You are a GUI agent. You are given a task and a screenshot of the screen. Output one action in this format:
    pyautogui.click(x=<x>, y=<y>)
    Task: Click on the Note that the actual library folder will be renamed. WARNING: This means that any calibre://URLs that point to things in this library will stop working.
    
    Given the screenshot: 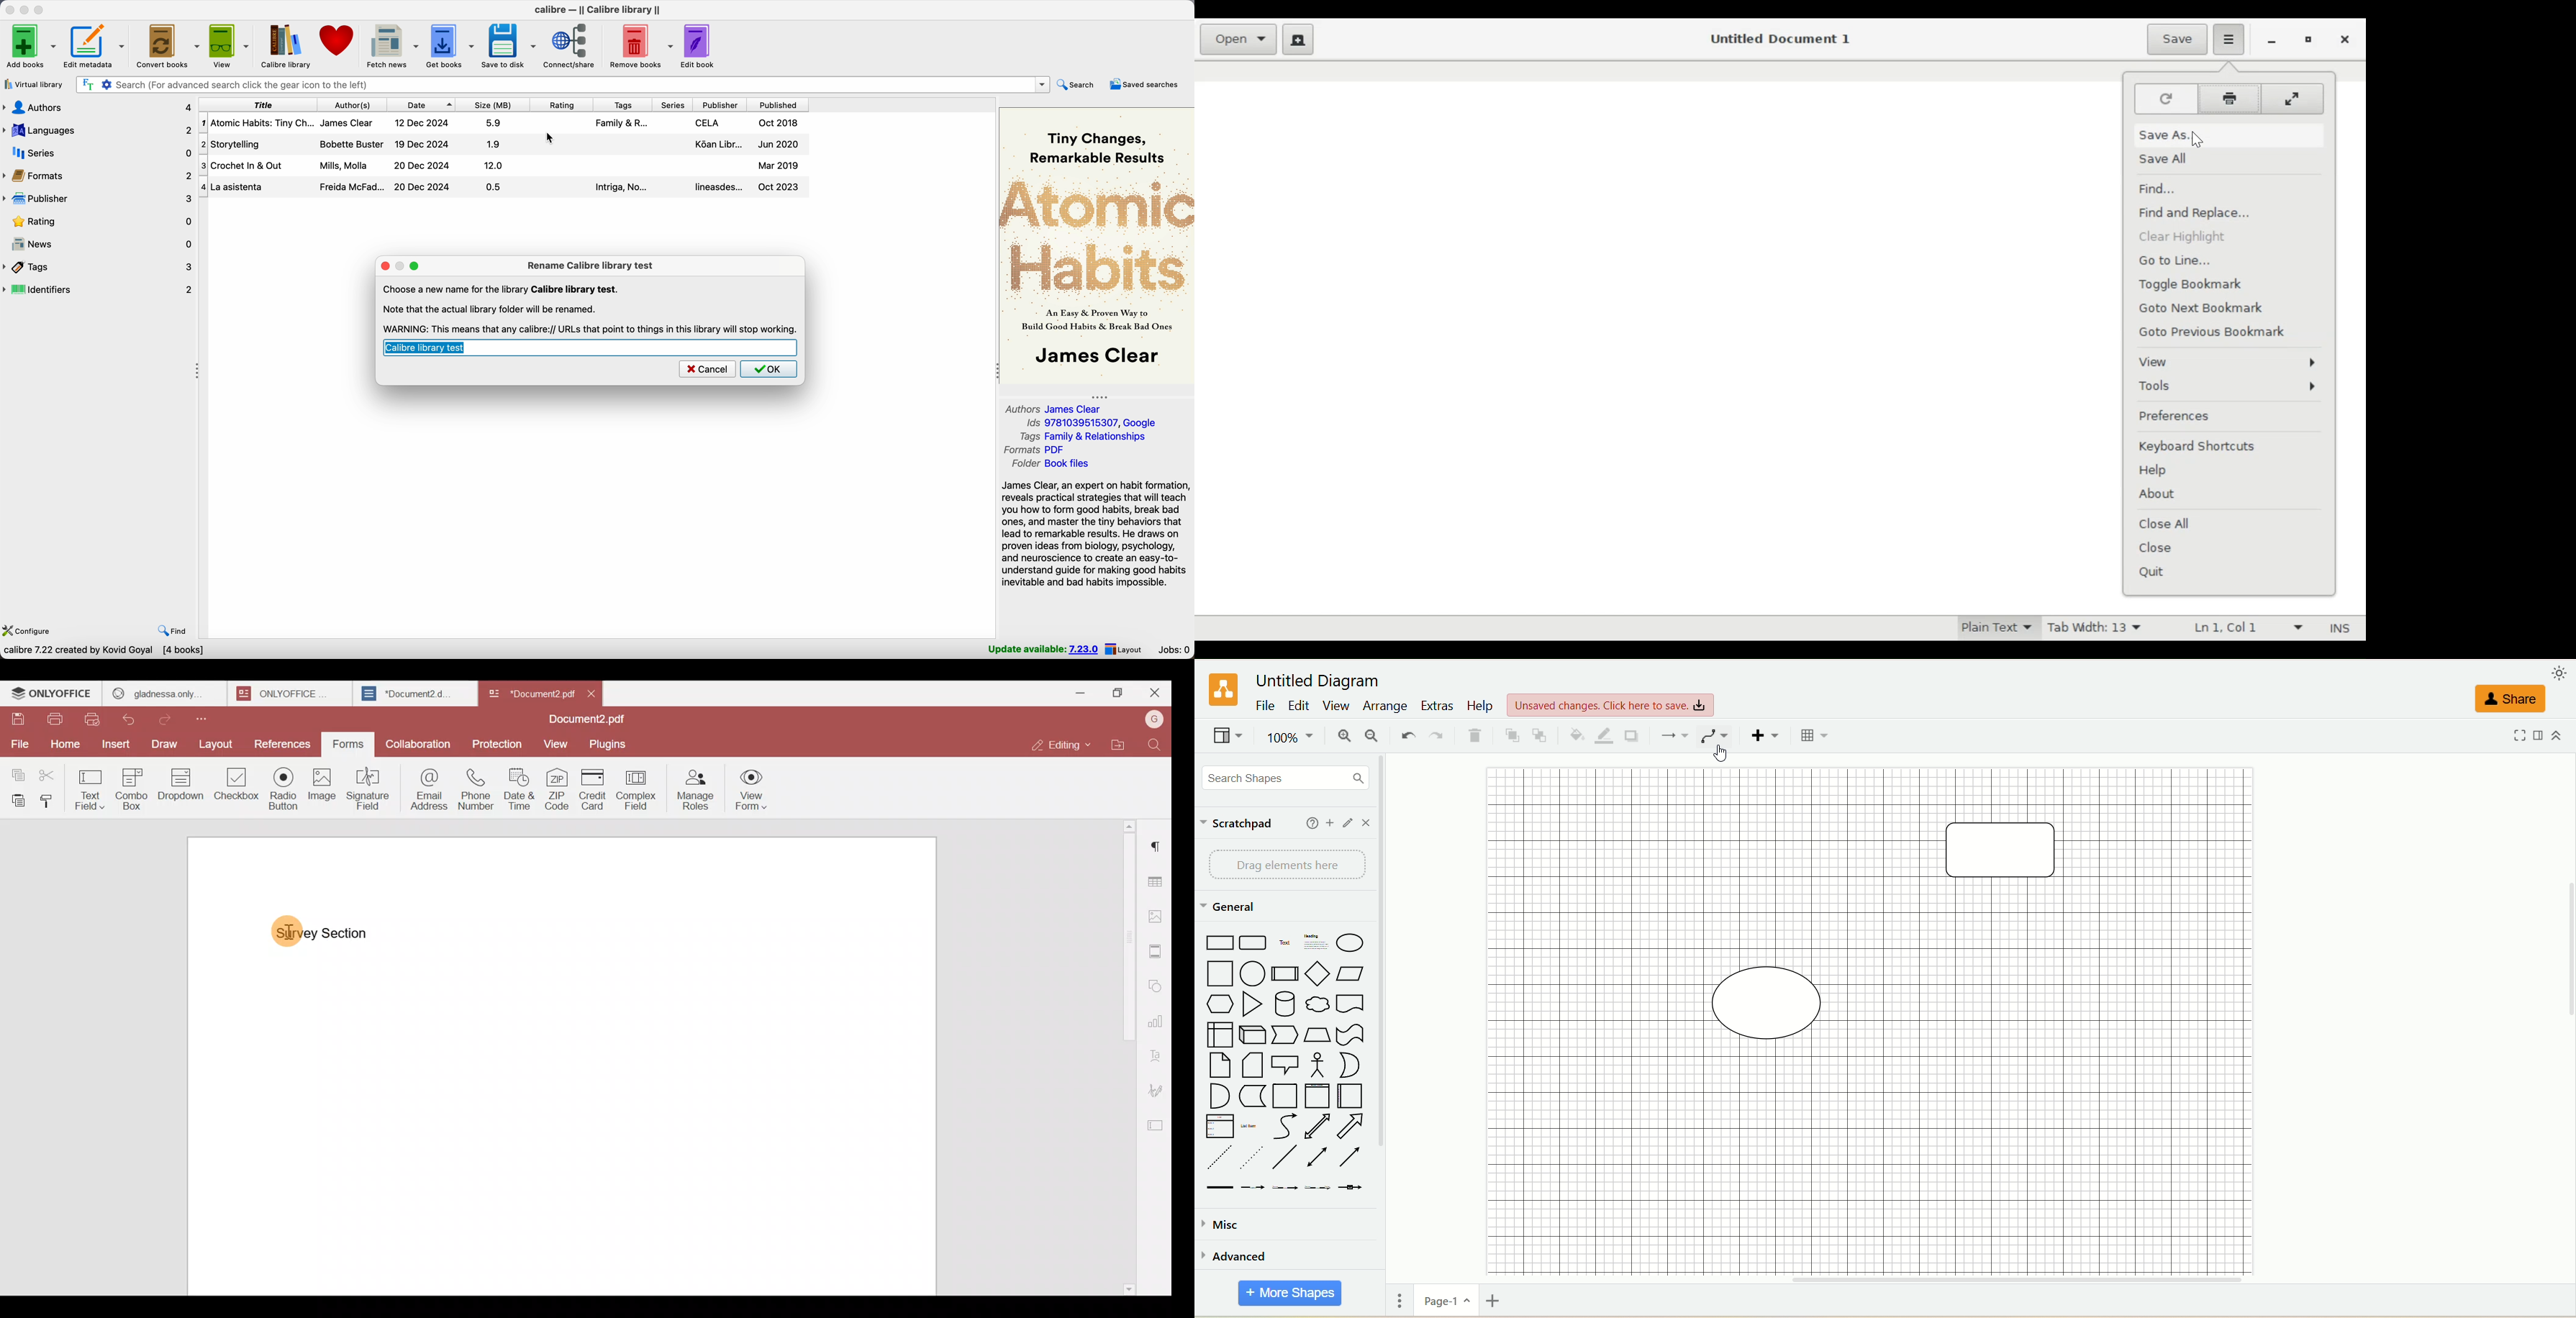 What is the action you would take?
    pyautogui.click(x=588, y=319)
    